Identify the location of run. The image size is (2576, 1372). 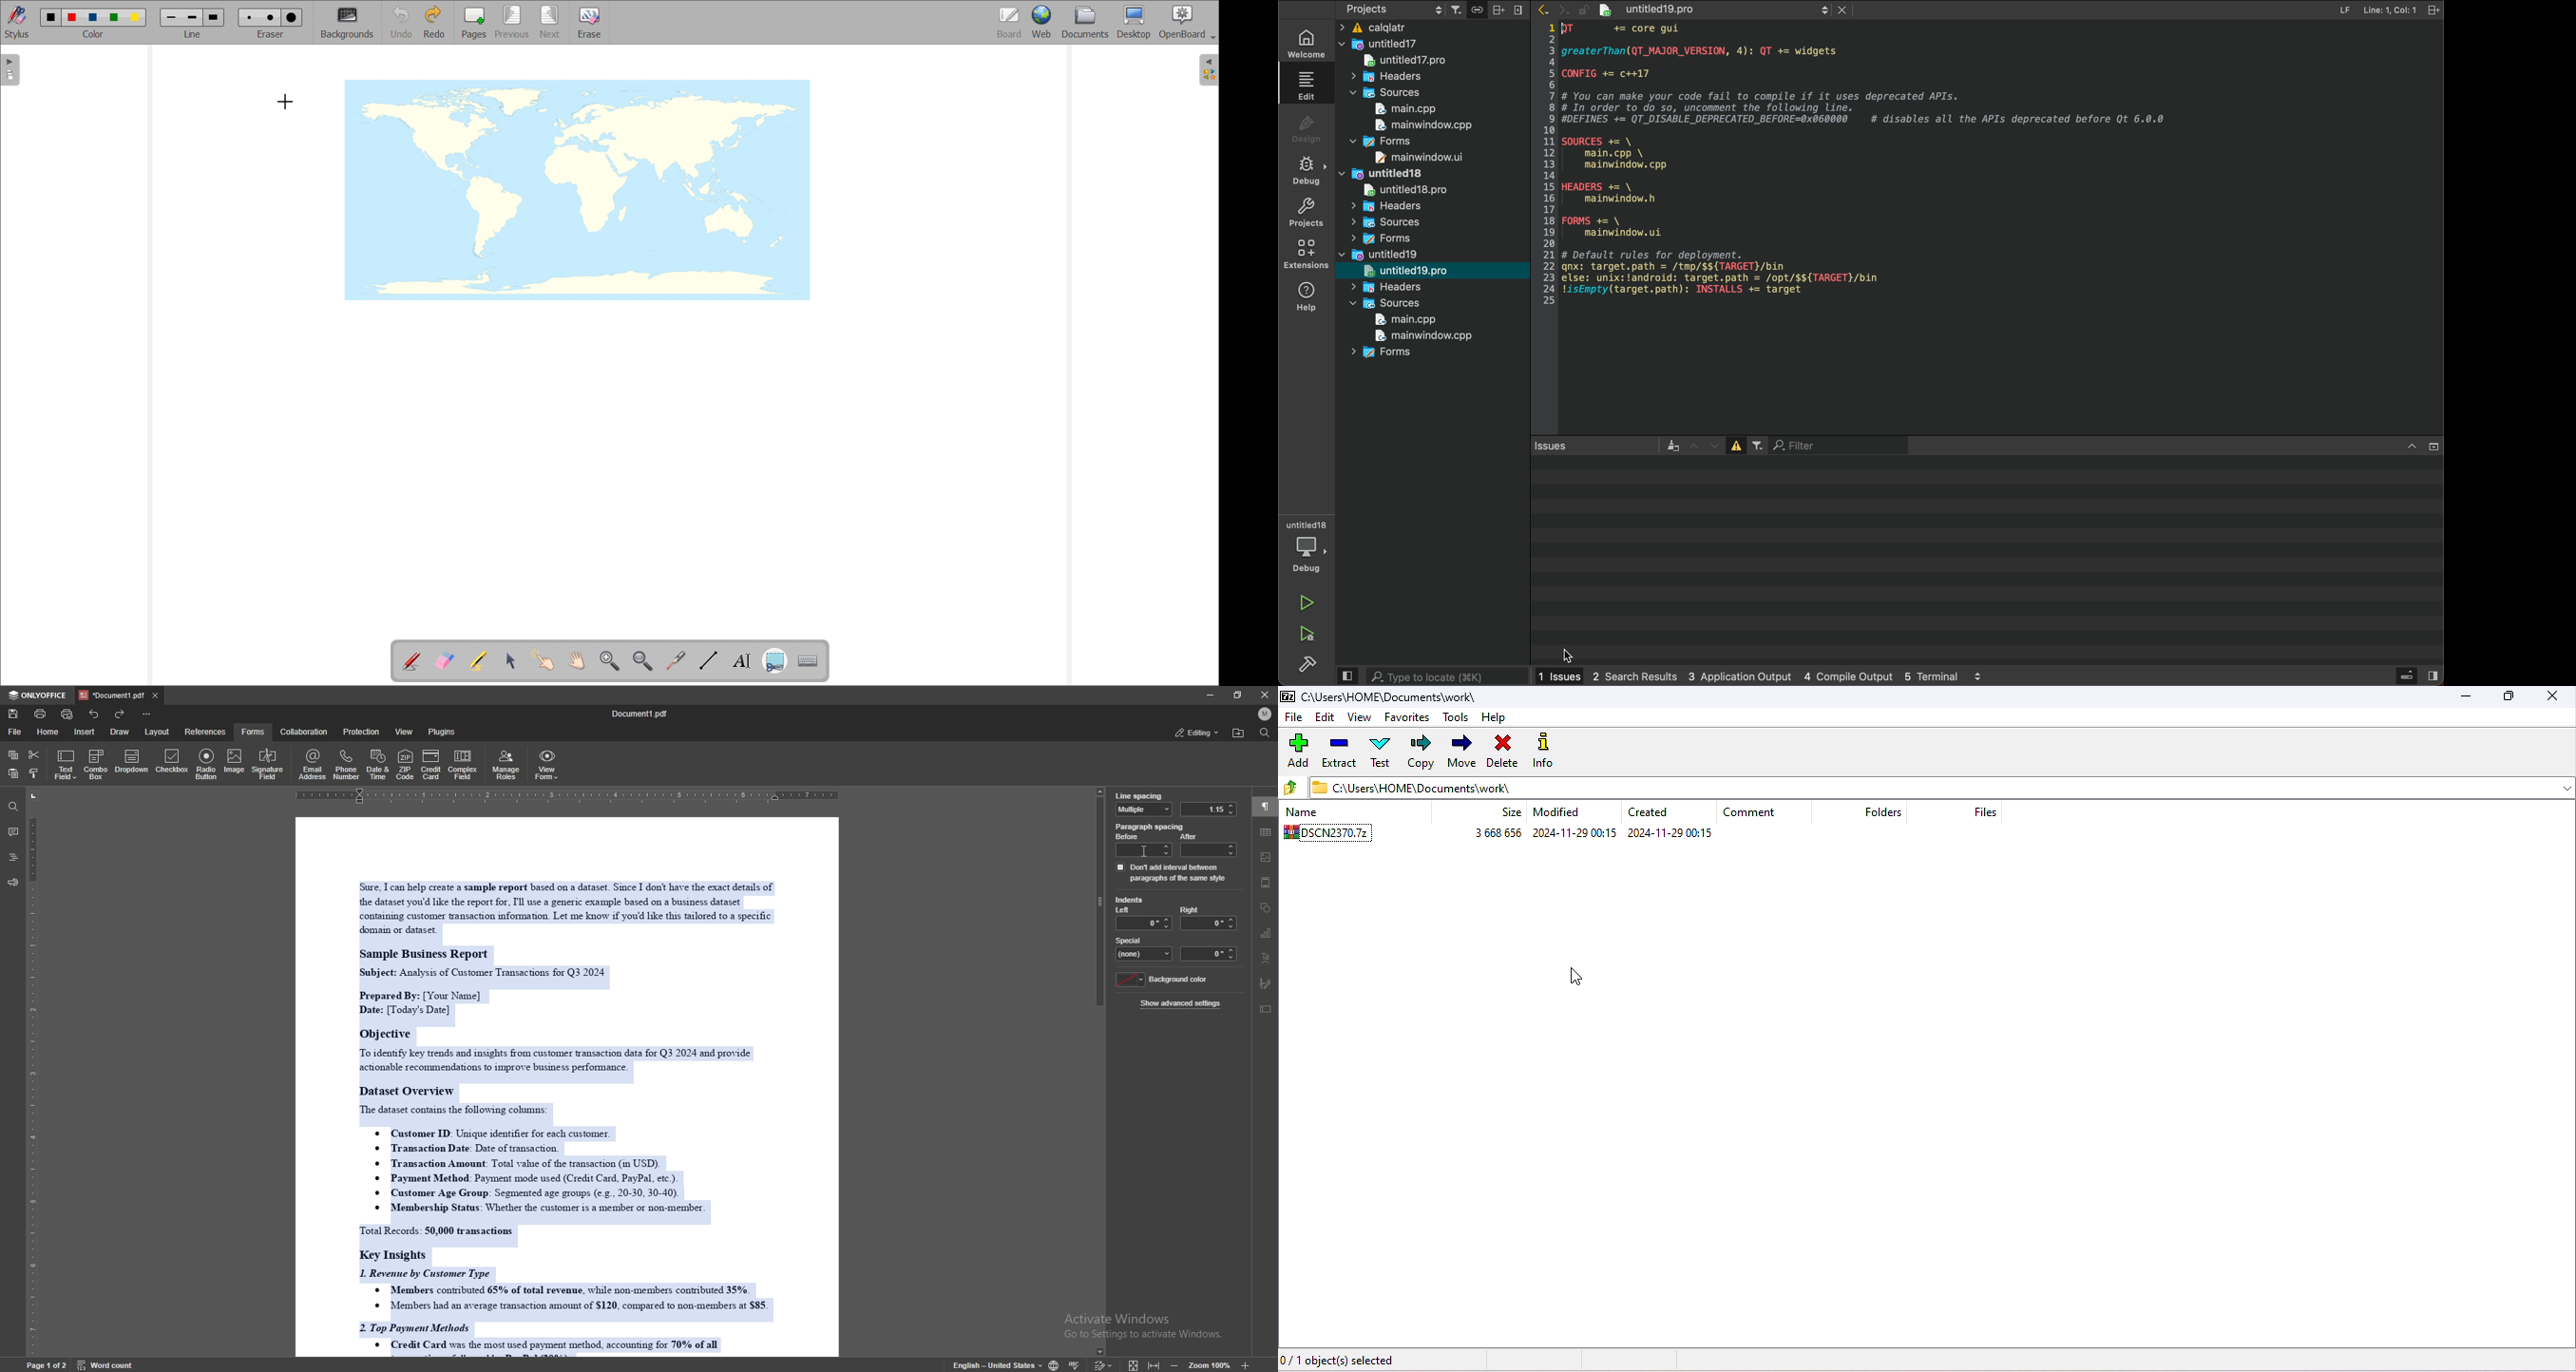
(1307, 602).